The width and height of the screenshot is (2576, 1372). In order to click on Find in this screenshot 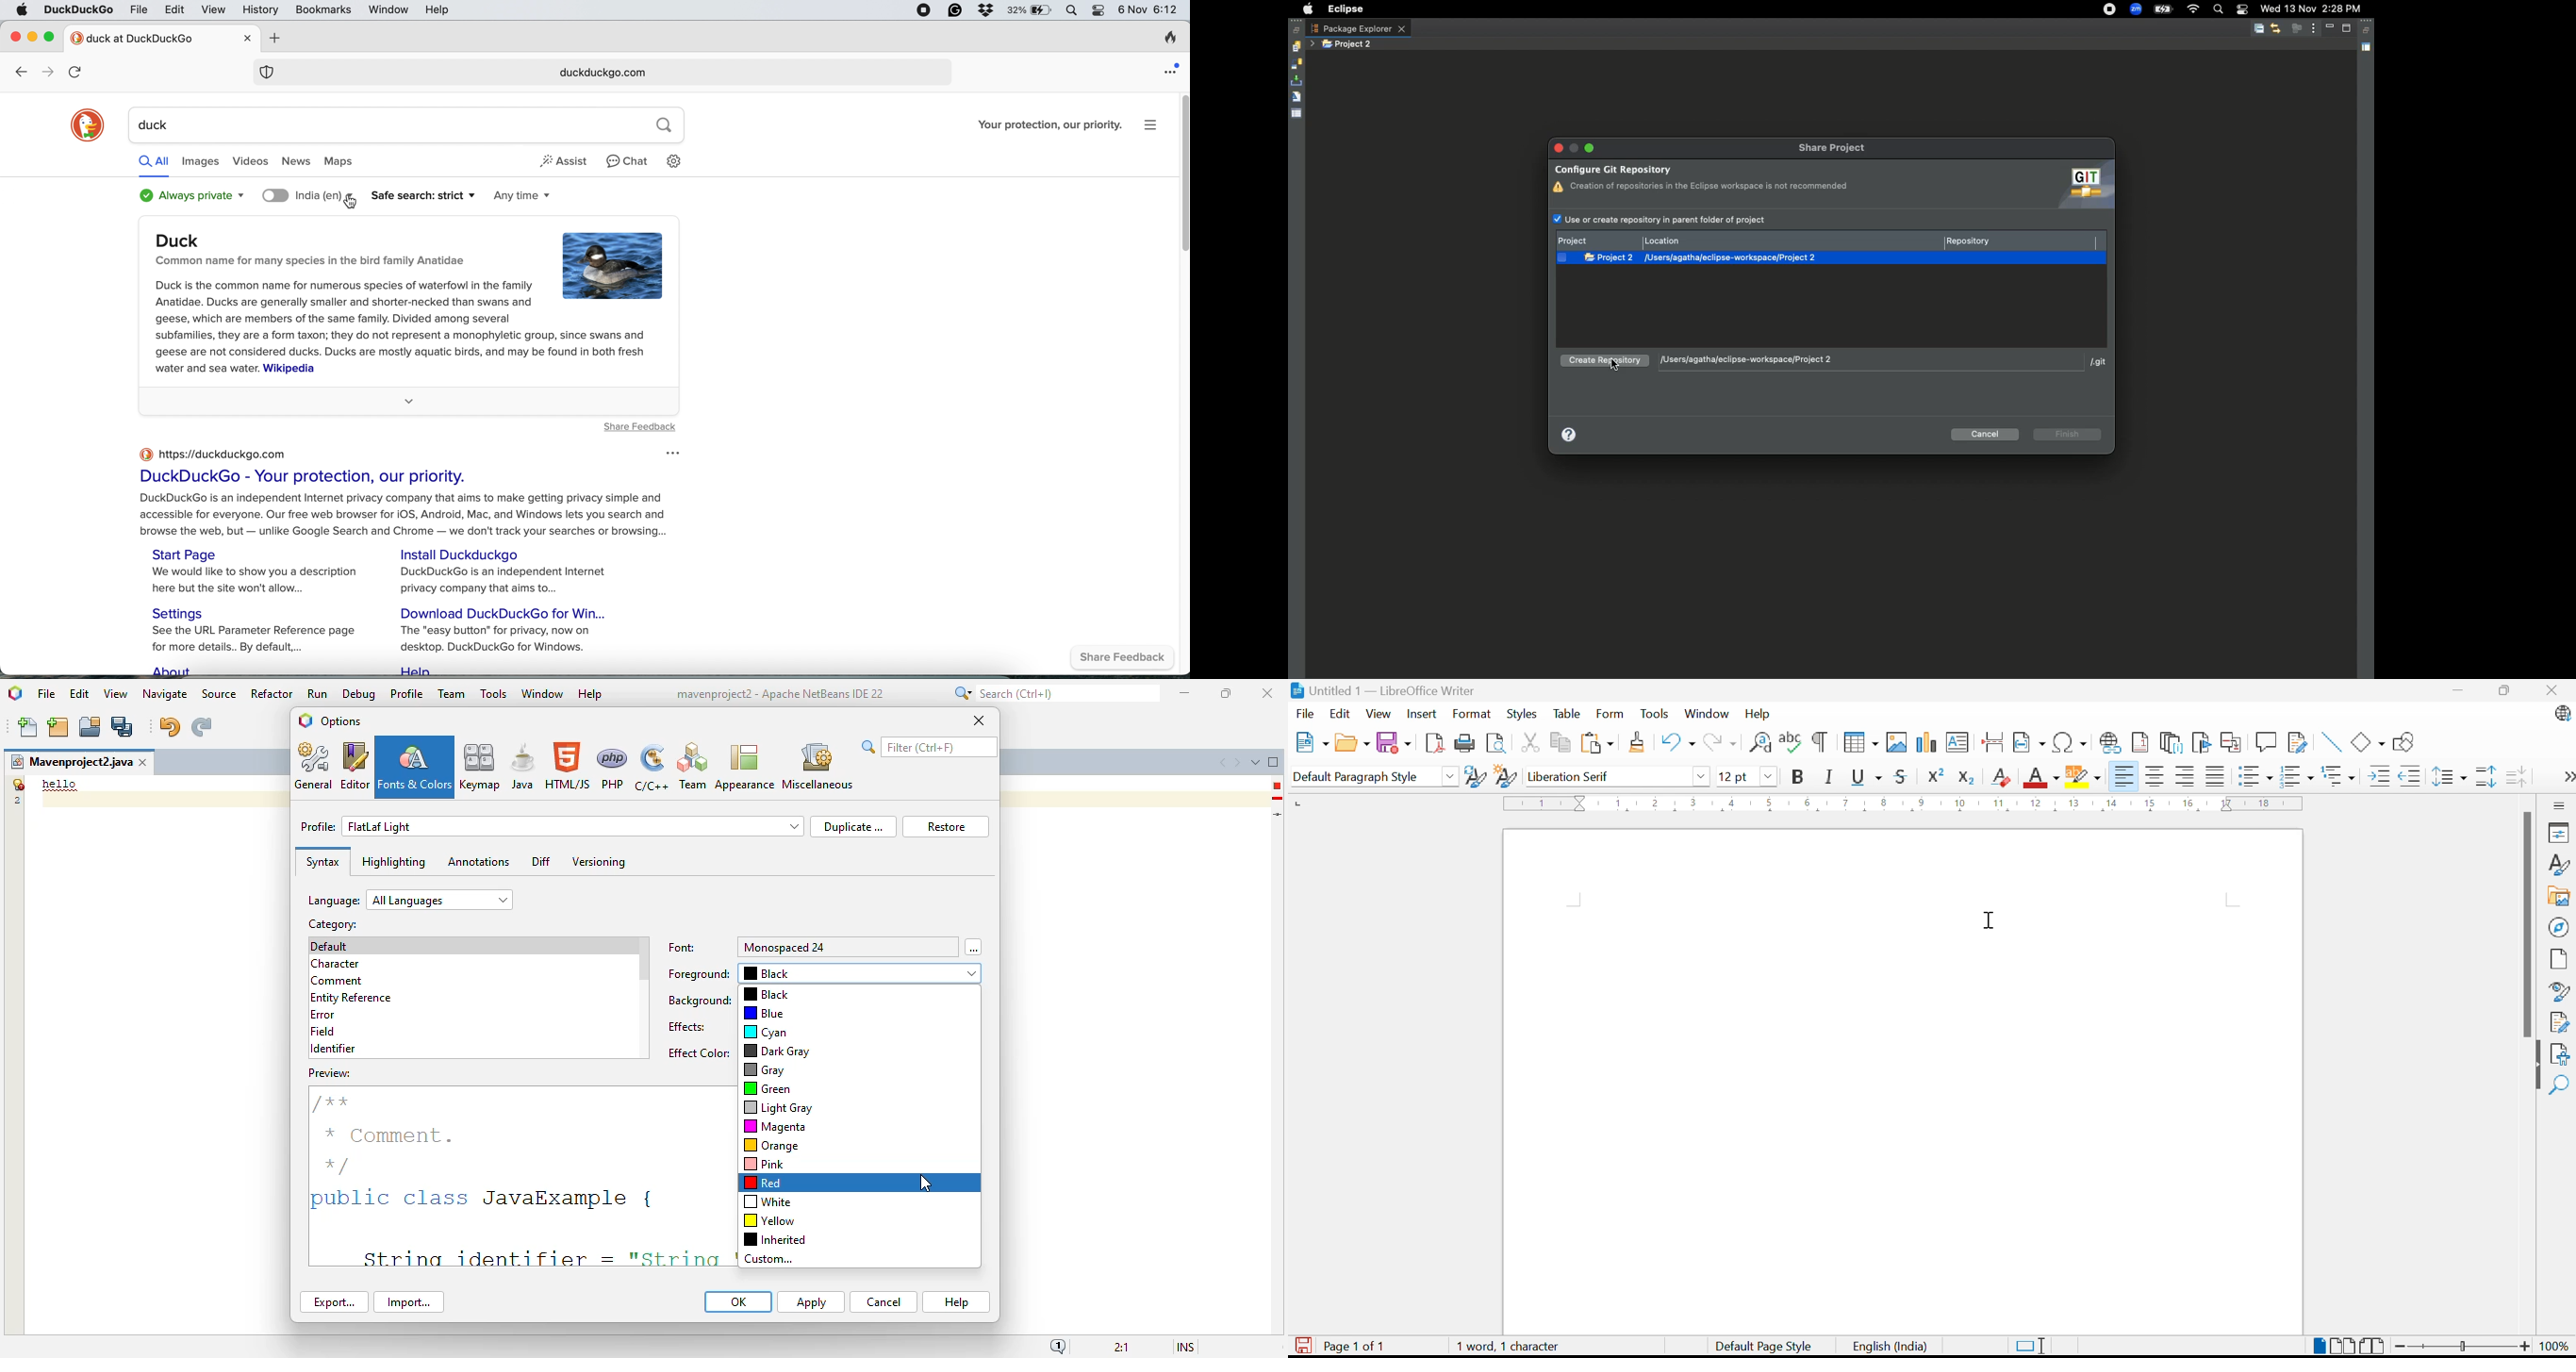, I will do `click(2563, 1086)`.